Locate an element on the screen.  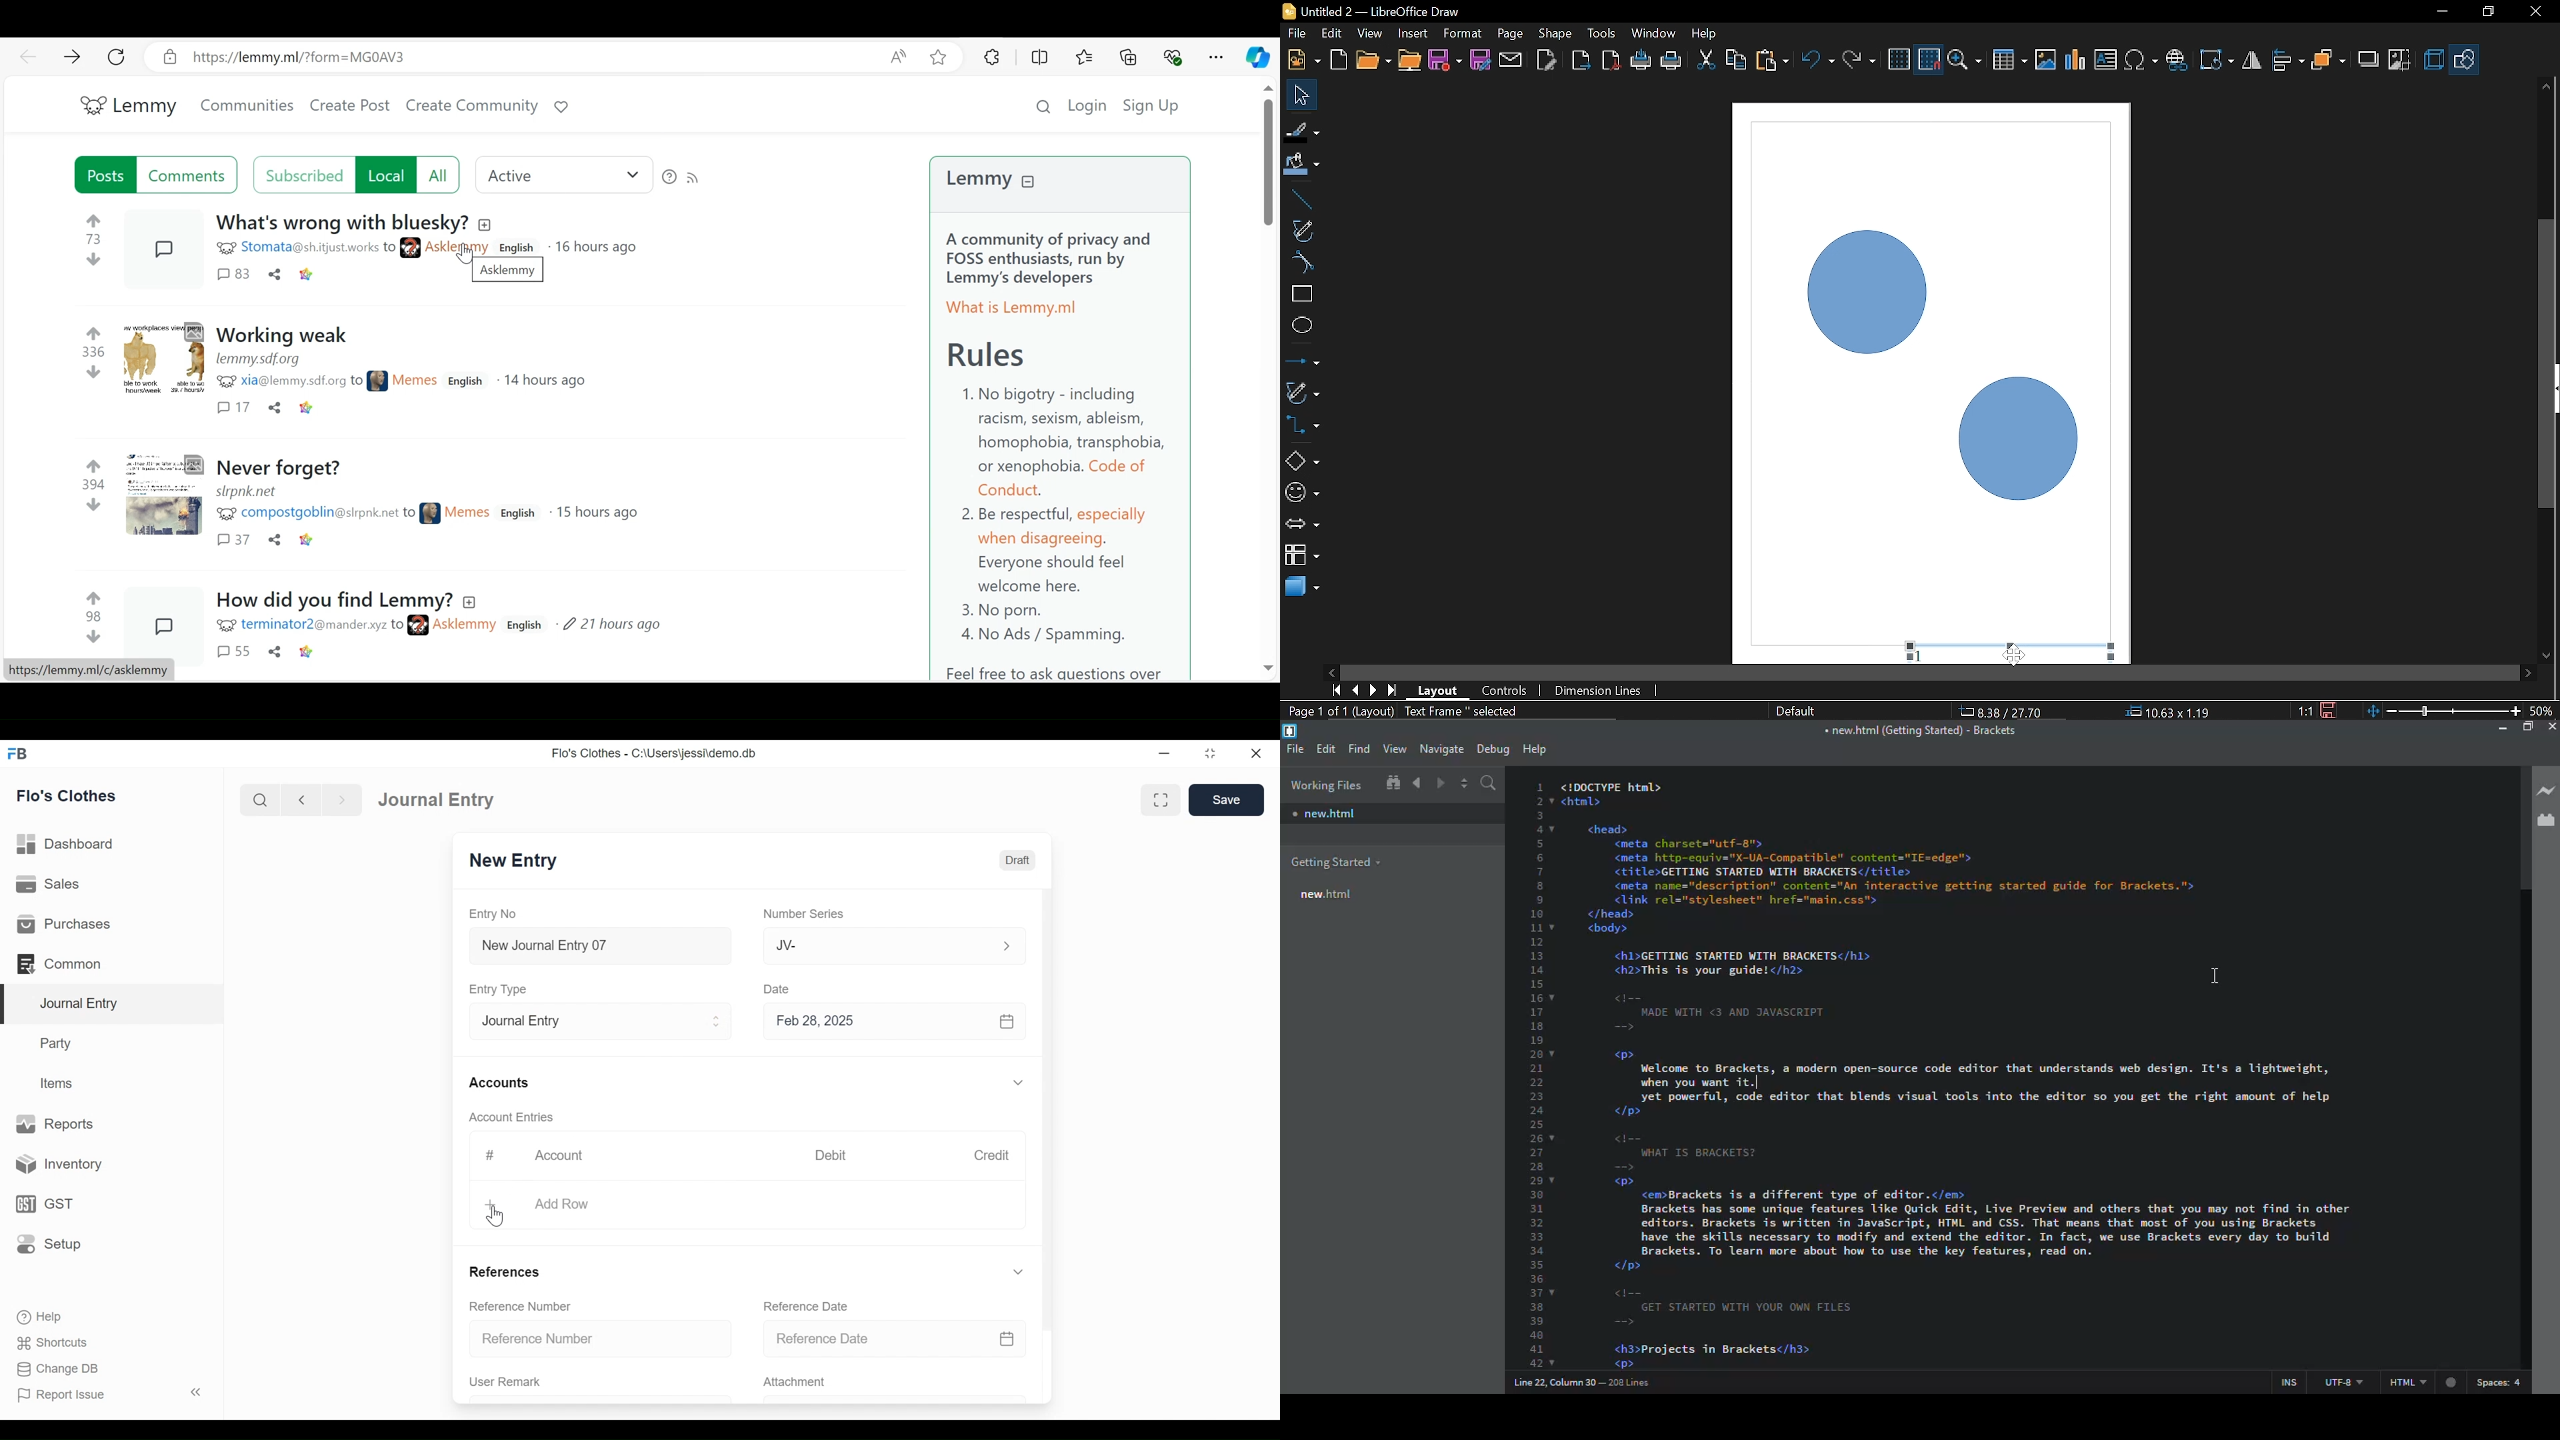
Draw shapes is located at coordinates (2465, 60).